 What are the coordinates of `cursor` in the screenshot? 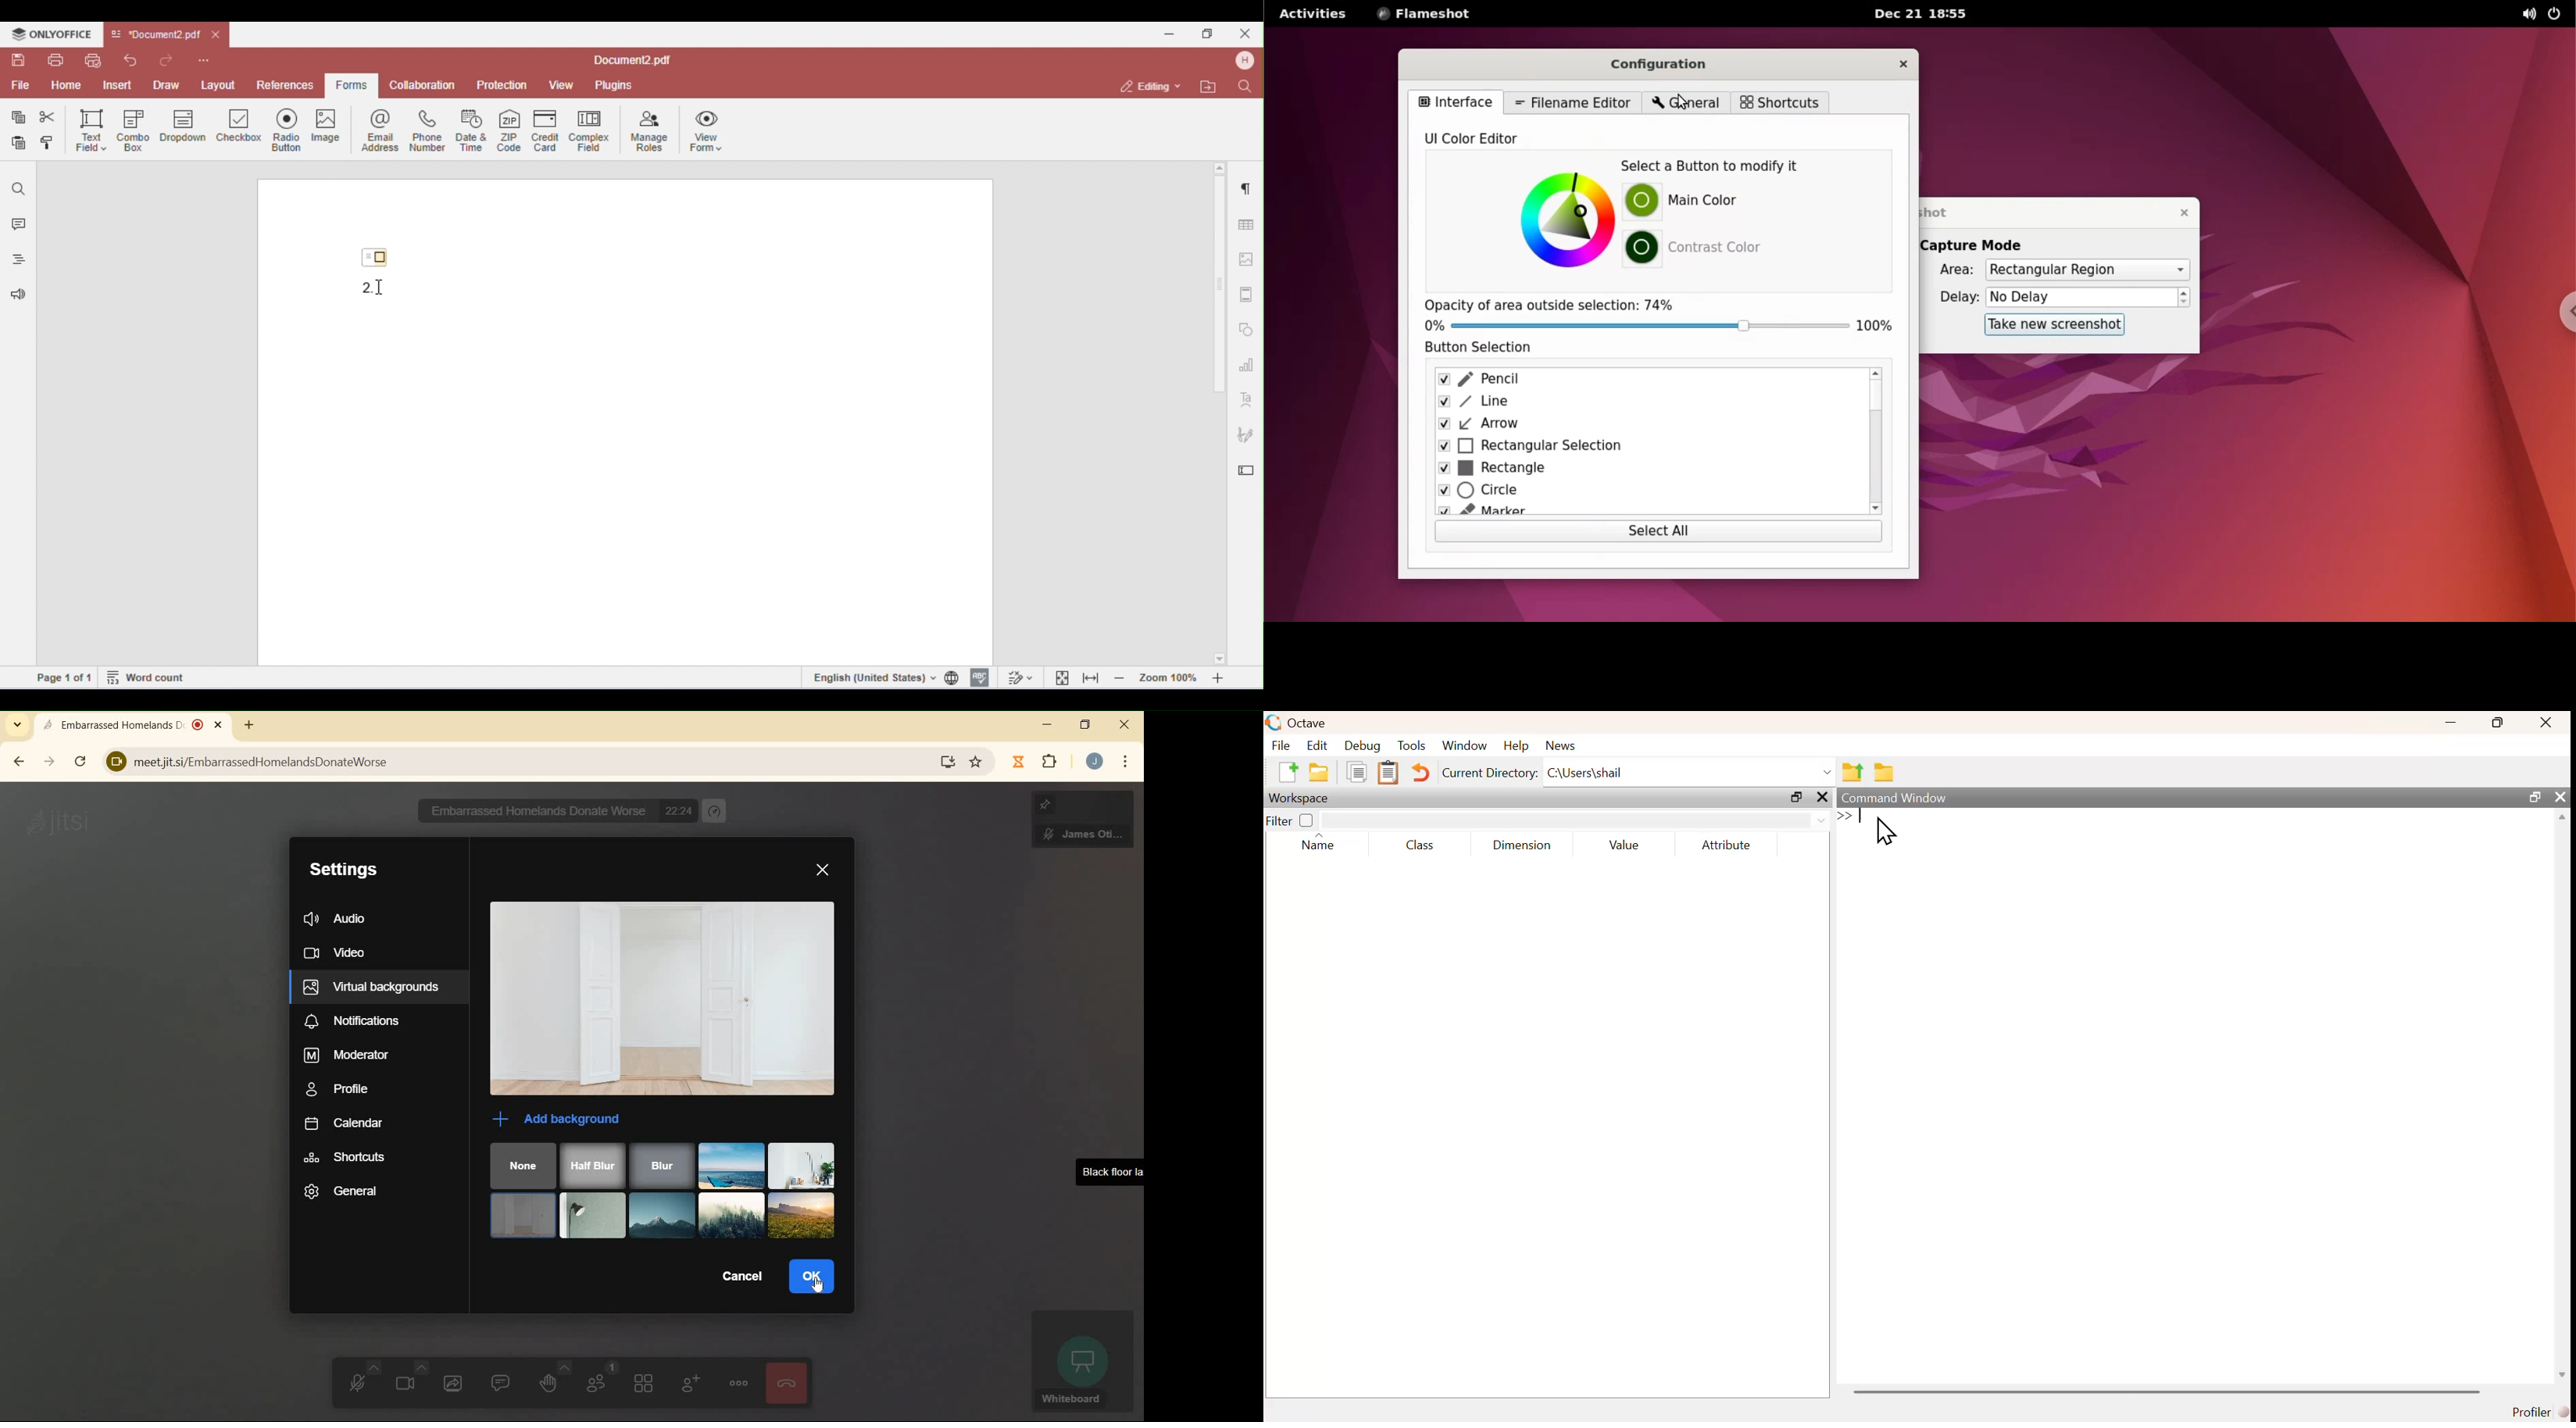 It's located at (1887, 834).